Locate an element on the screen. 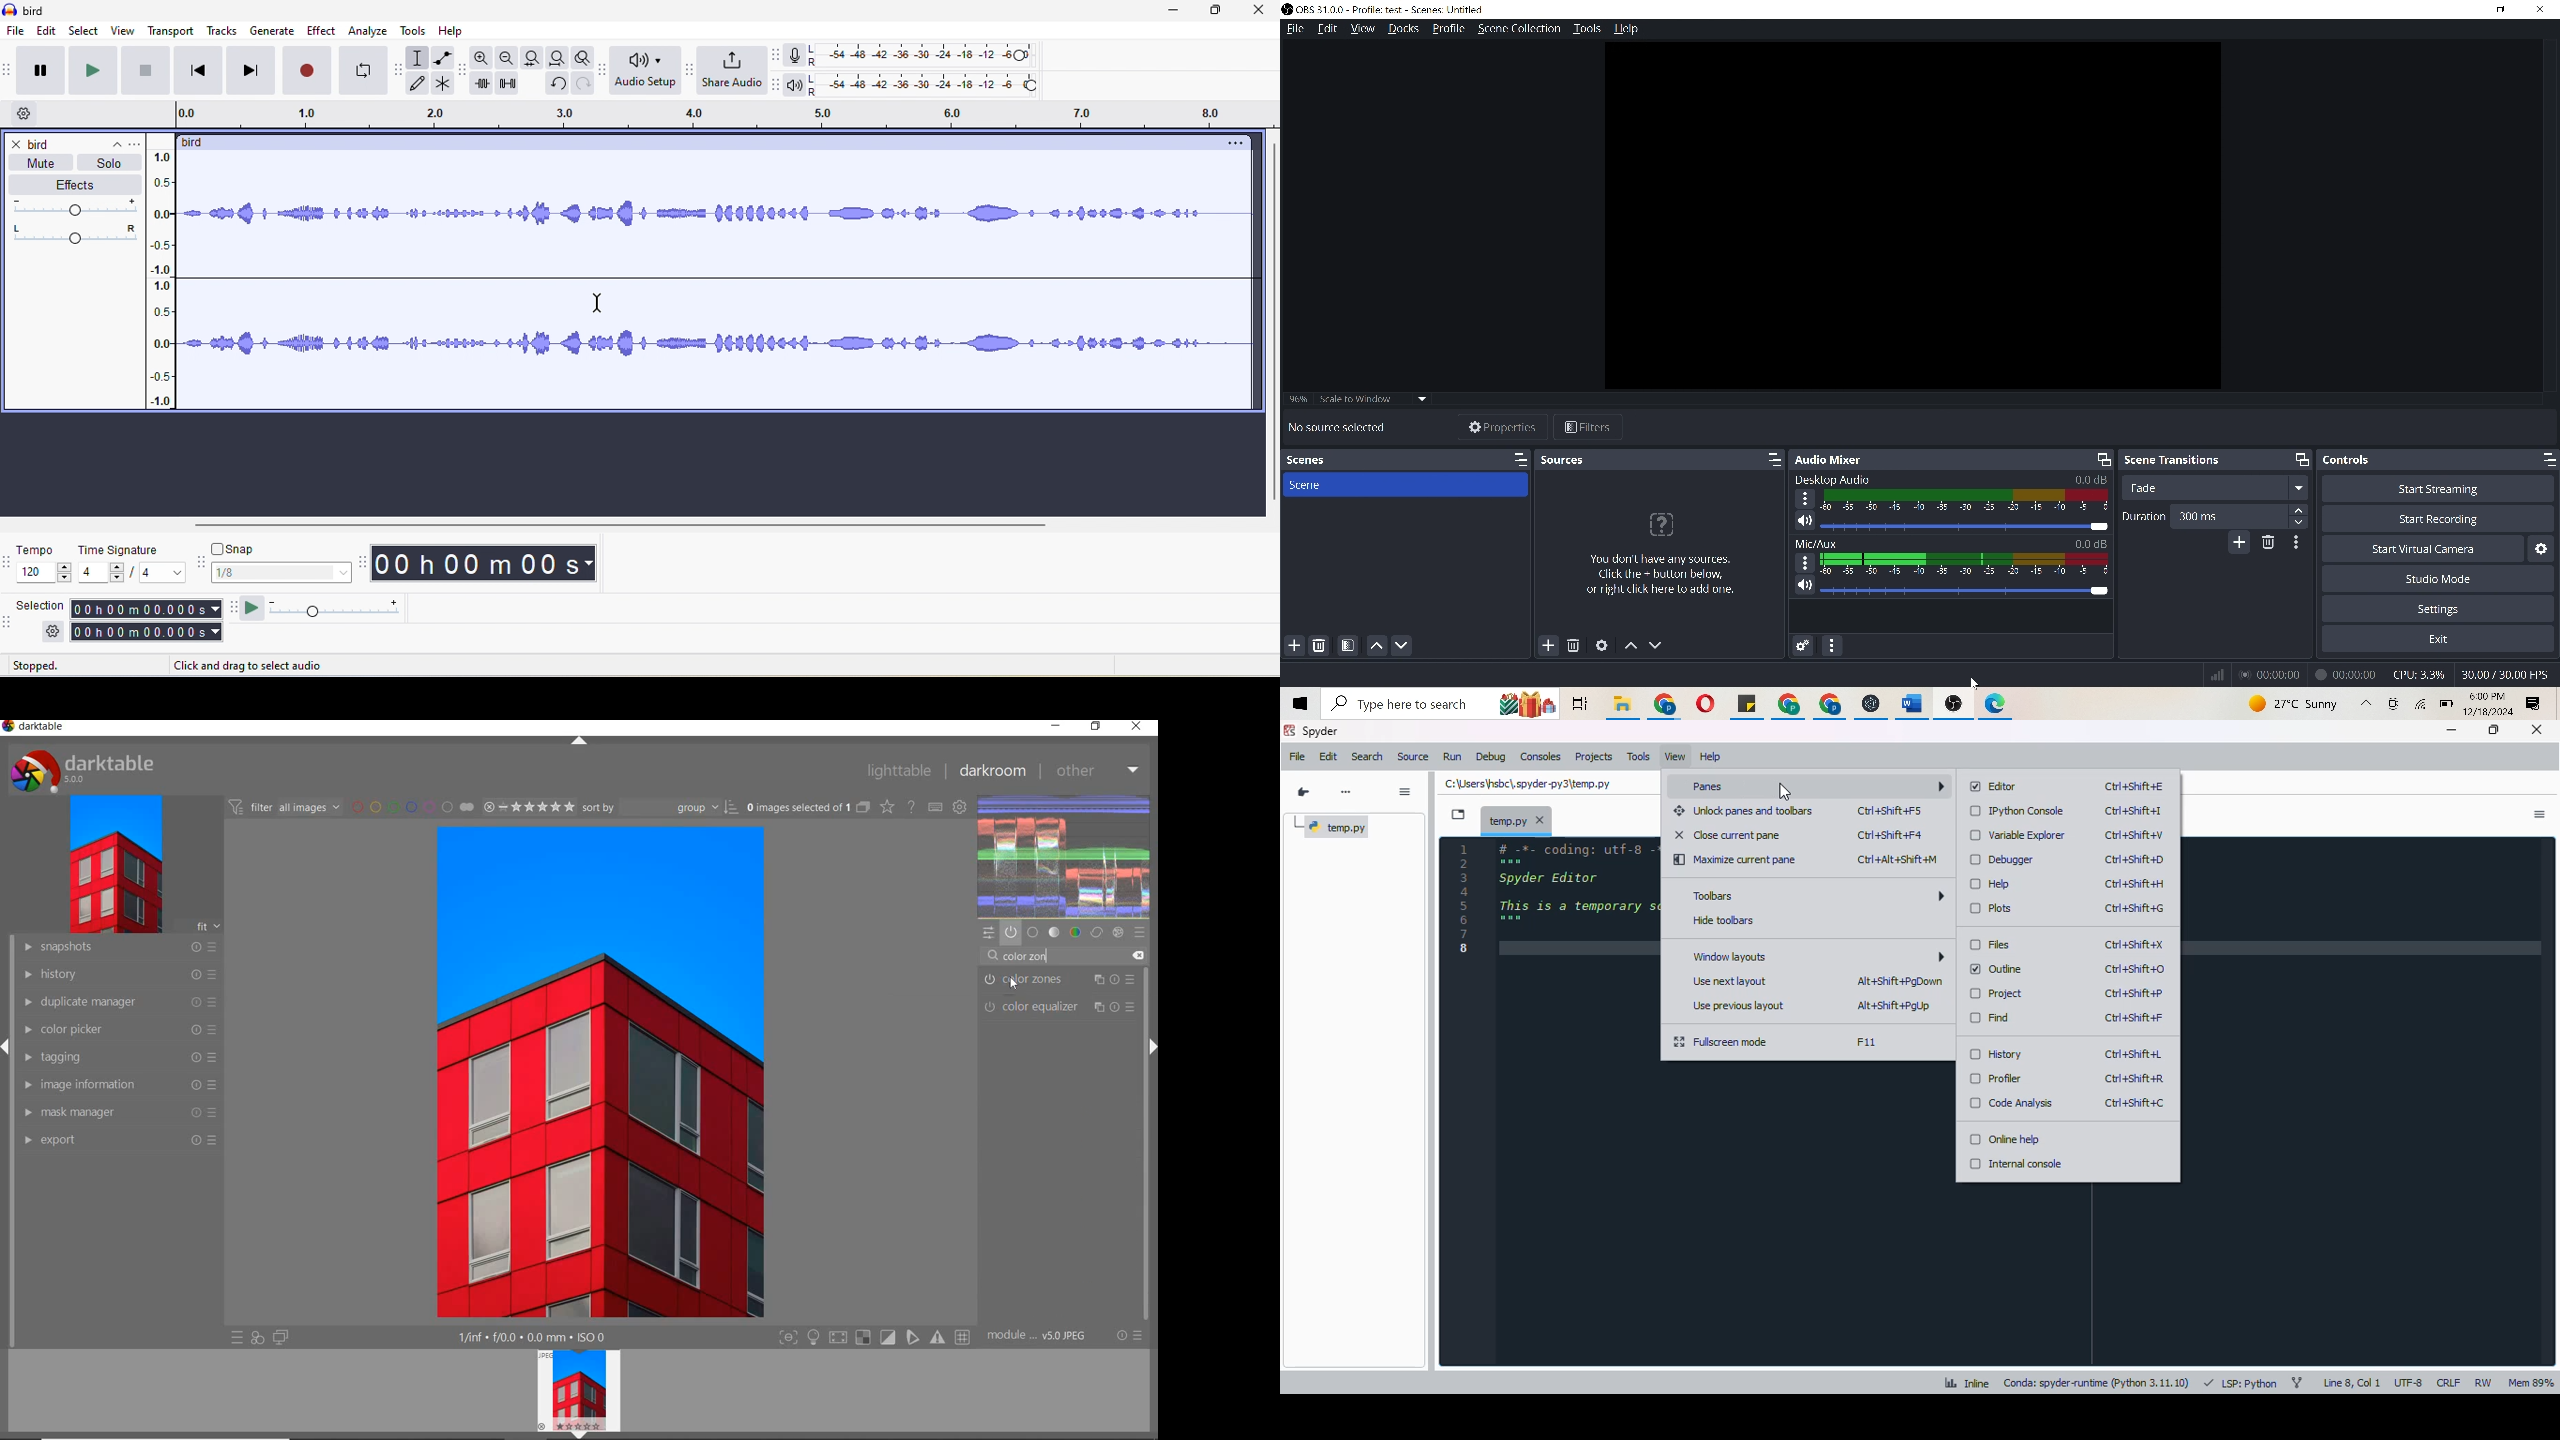 The height and width of the screenshot is (1456, 2576). edit is located at coordinates (1329, 757).